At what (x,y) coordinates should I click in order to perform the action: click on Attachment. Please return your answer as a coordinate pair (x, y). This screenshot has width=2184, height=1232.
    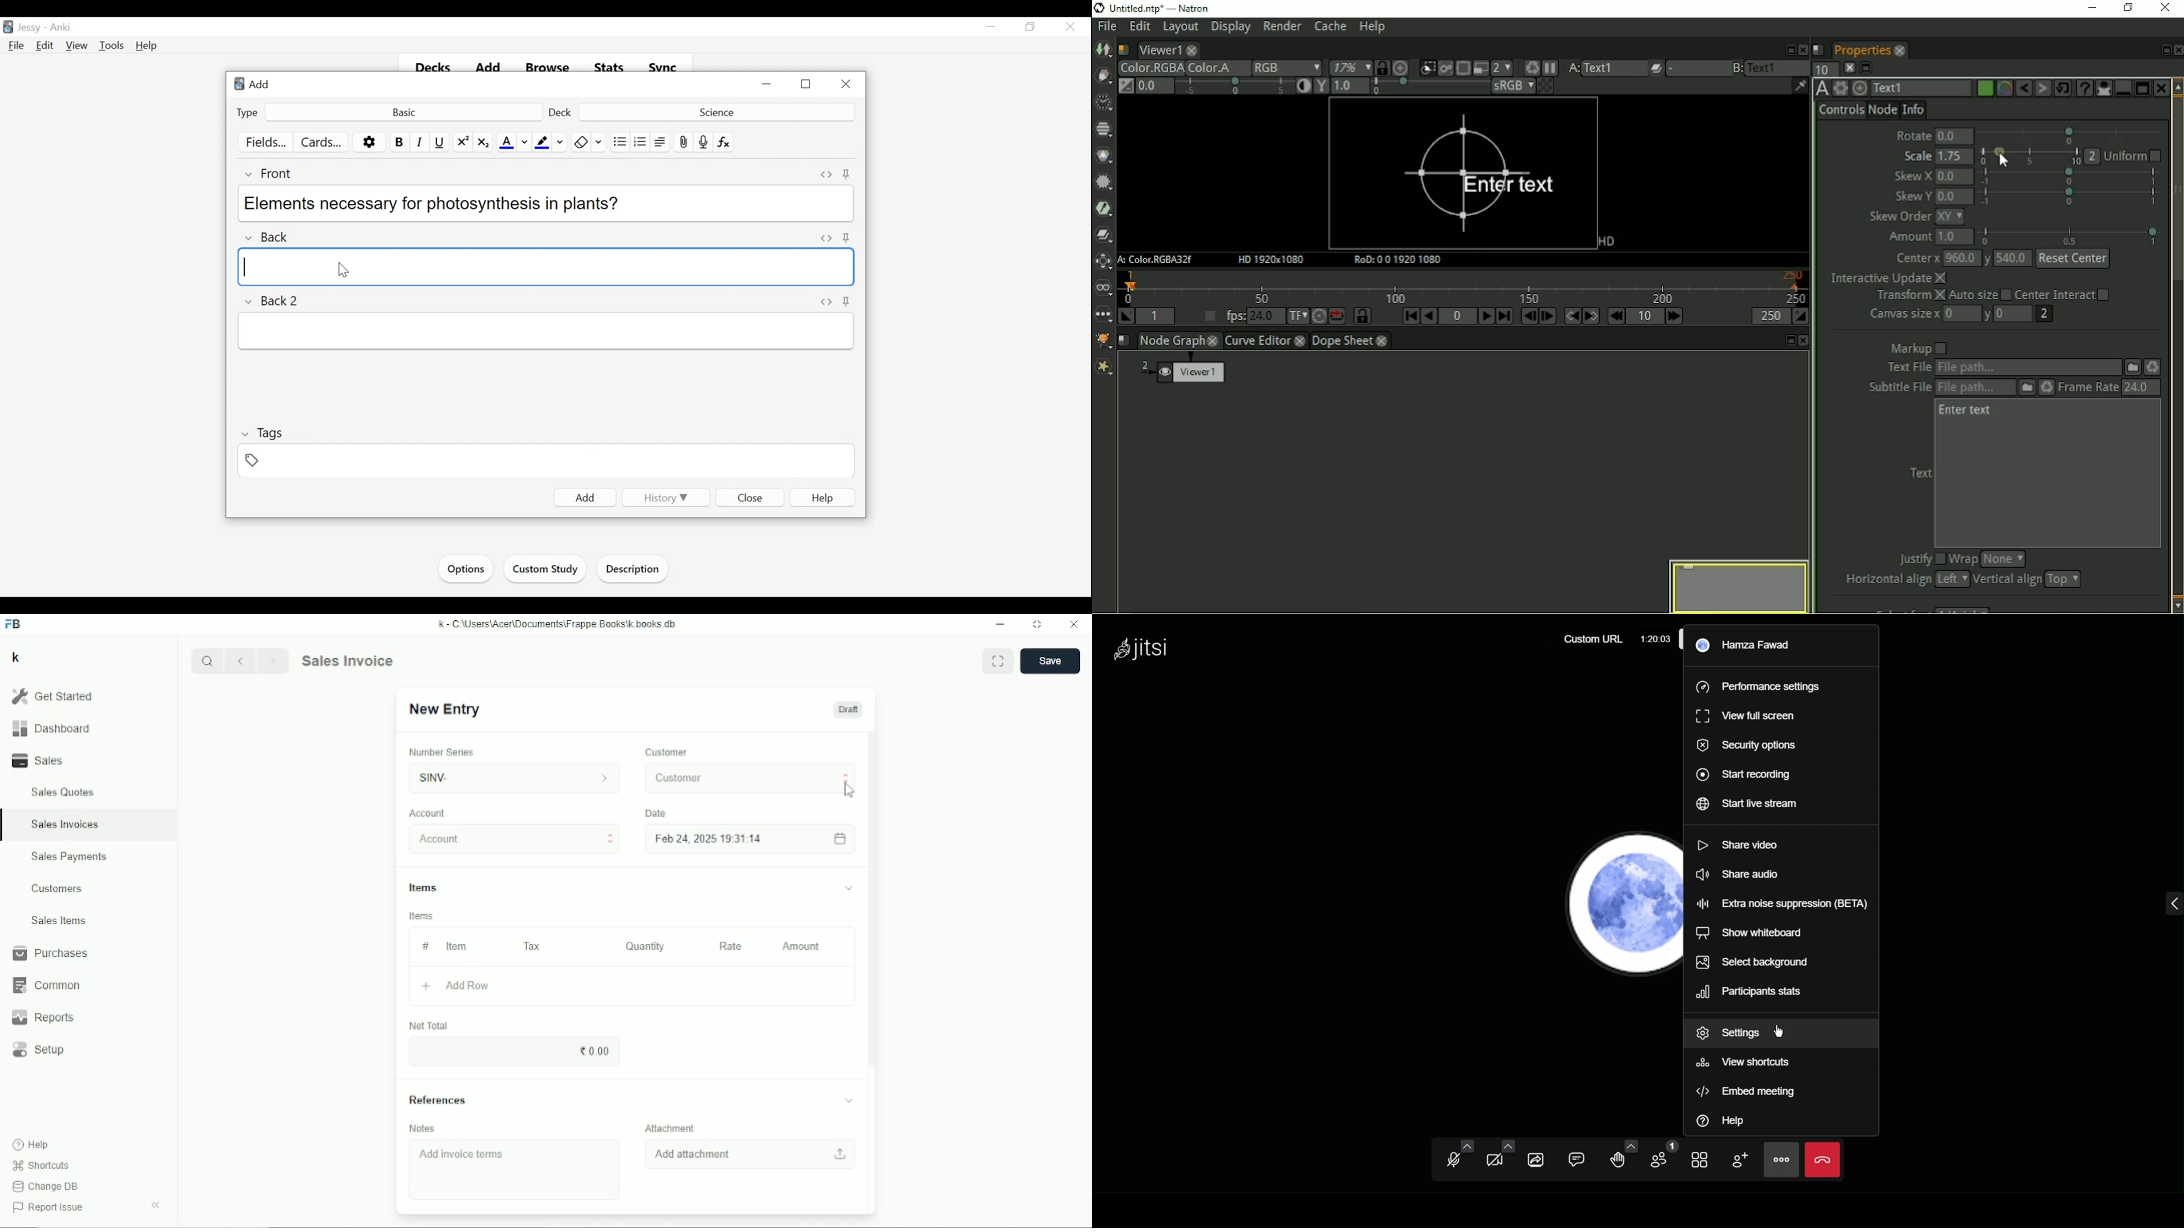
    Looking at the image, I should click on (673, 1127).